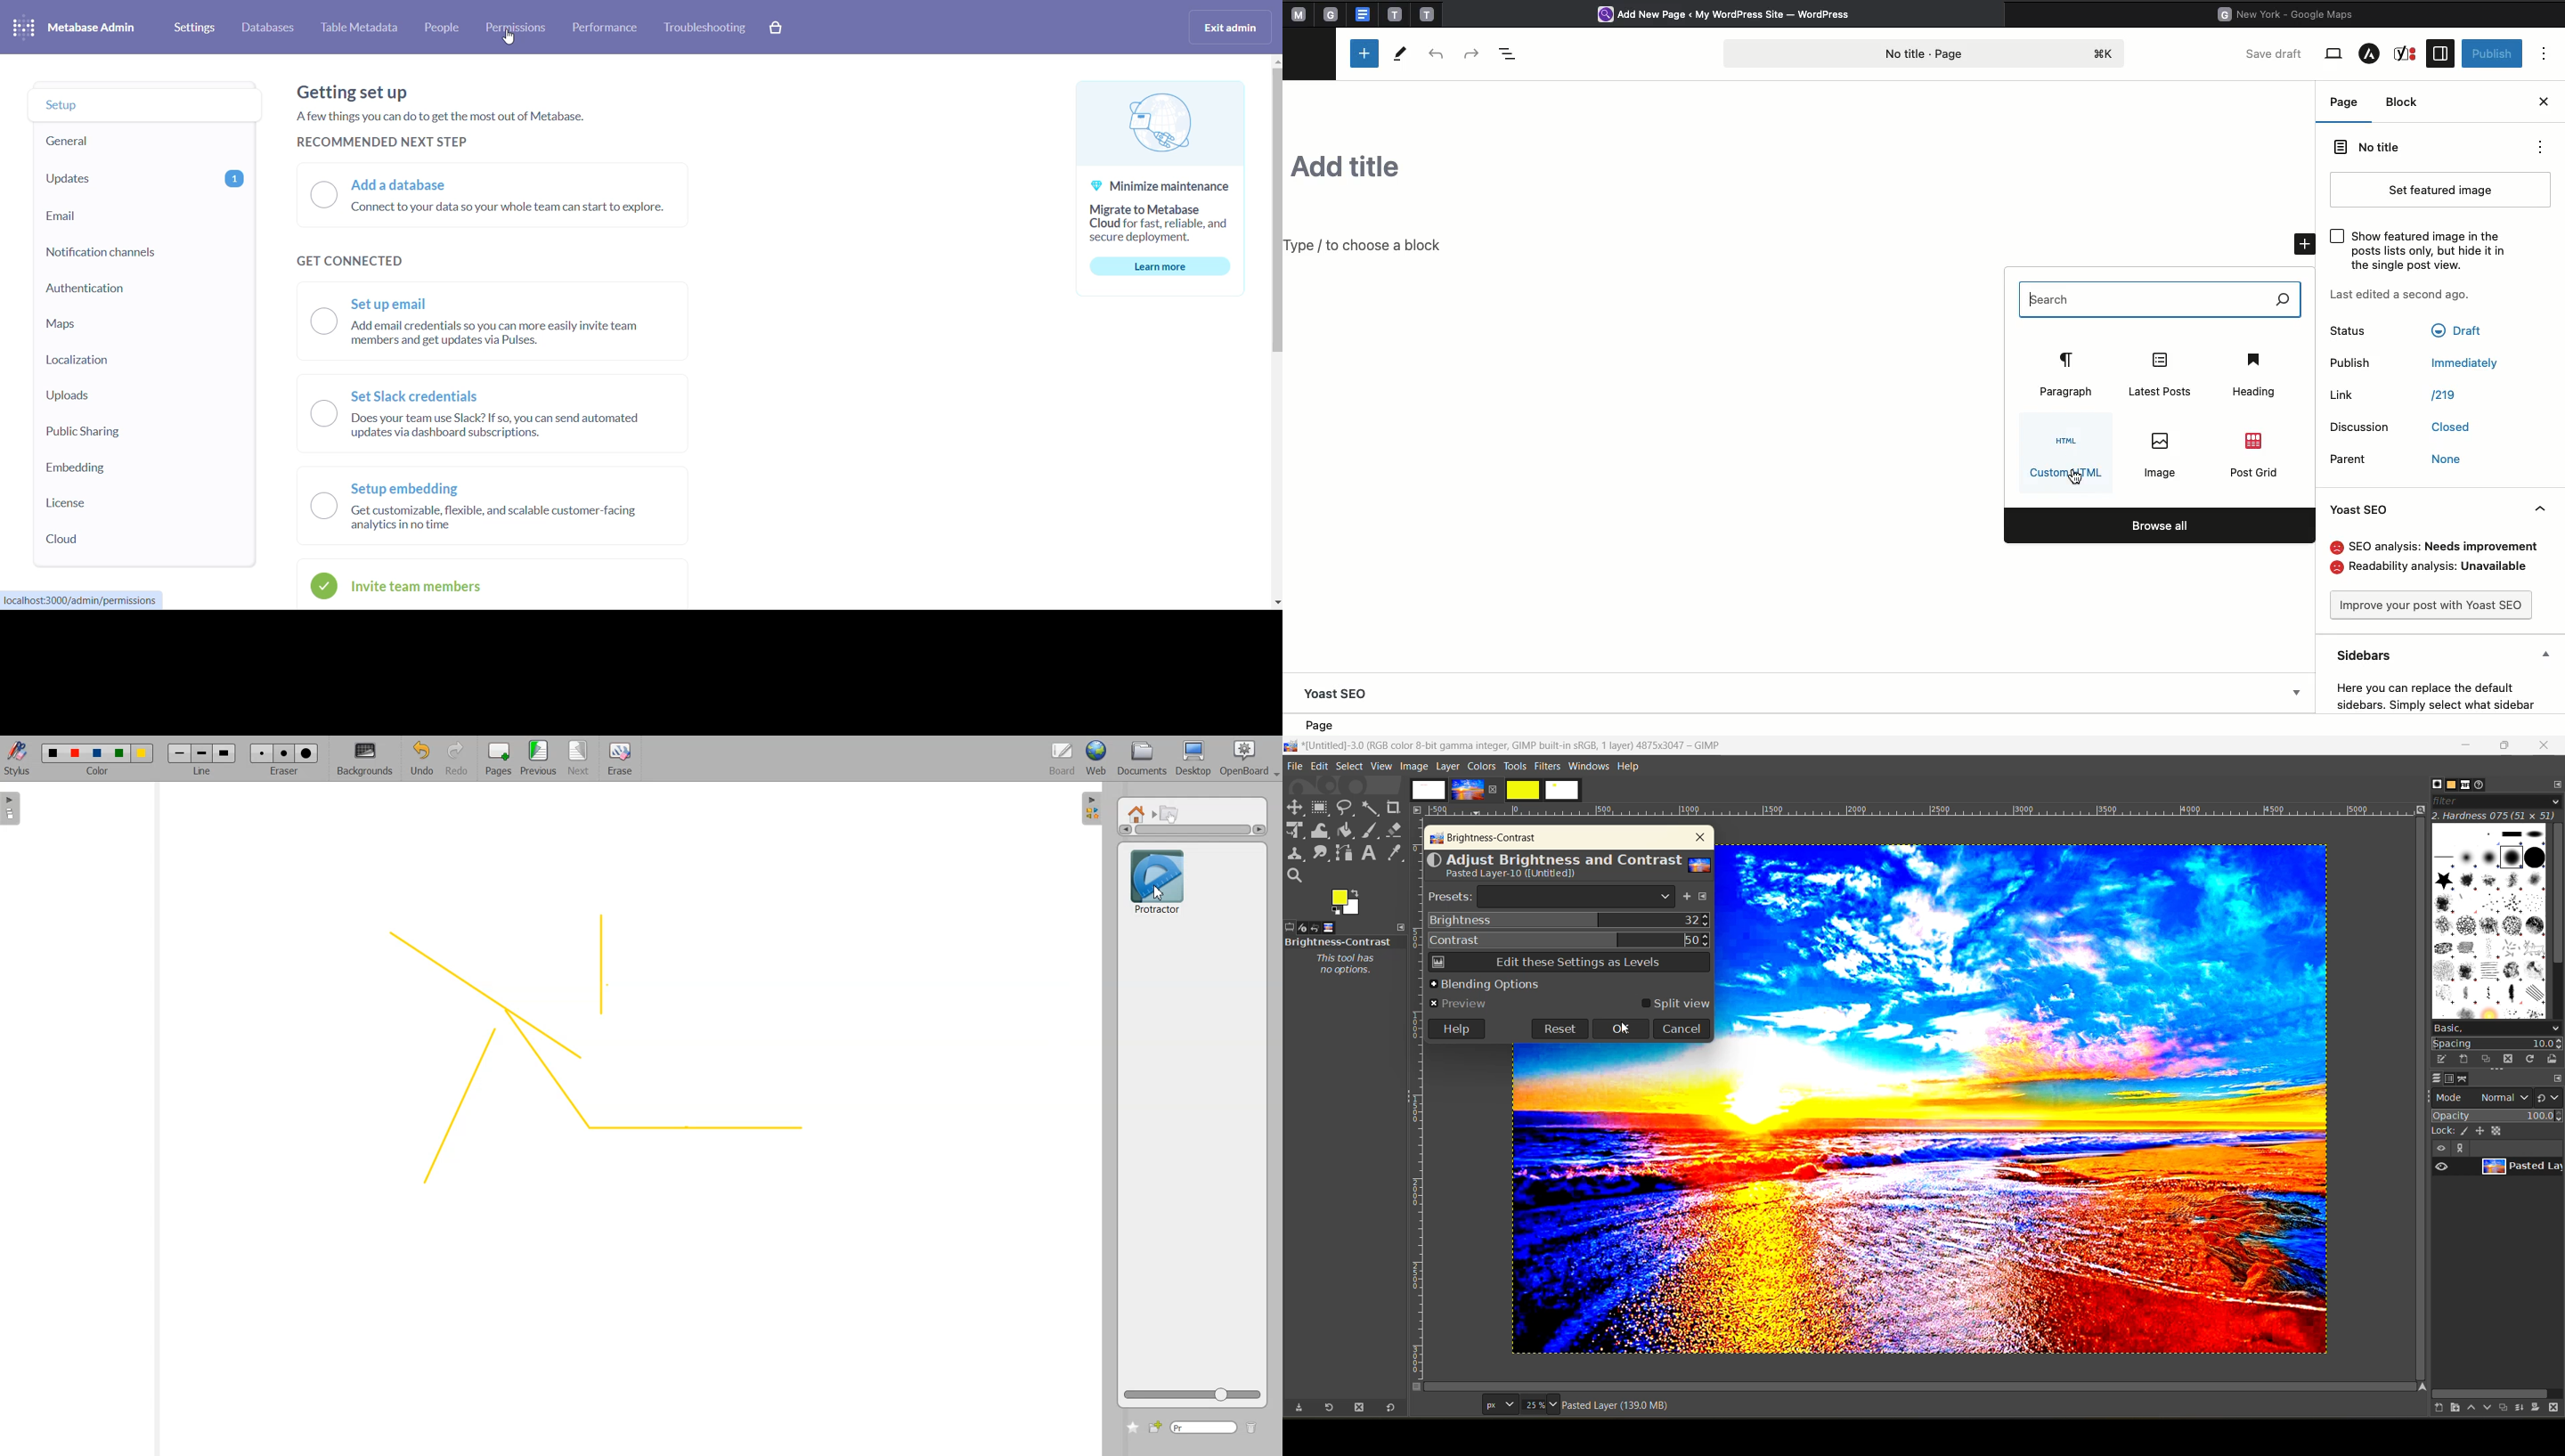  Describe the element at coordinates (2255, 454) in the screenshot. I see `Post grid` at that location.